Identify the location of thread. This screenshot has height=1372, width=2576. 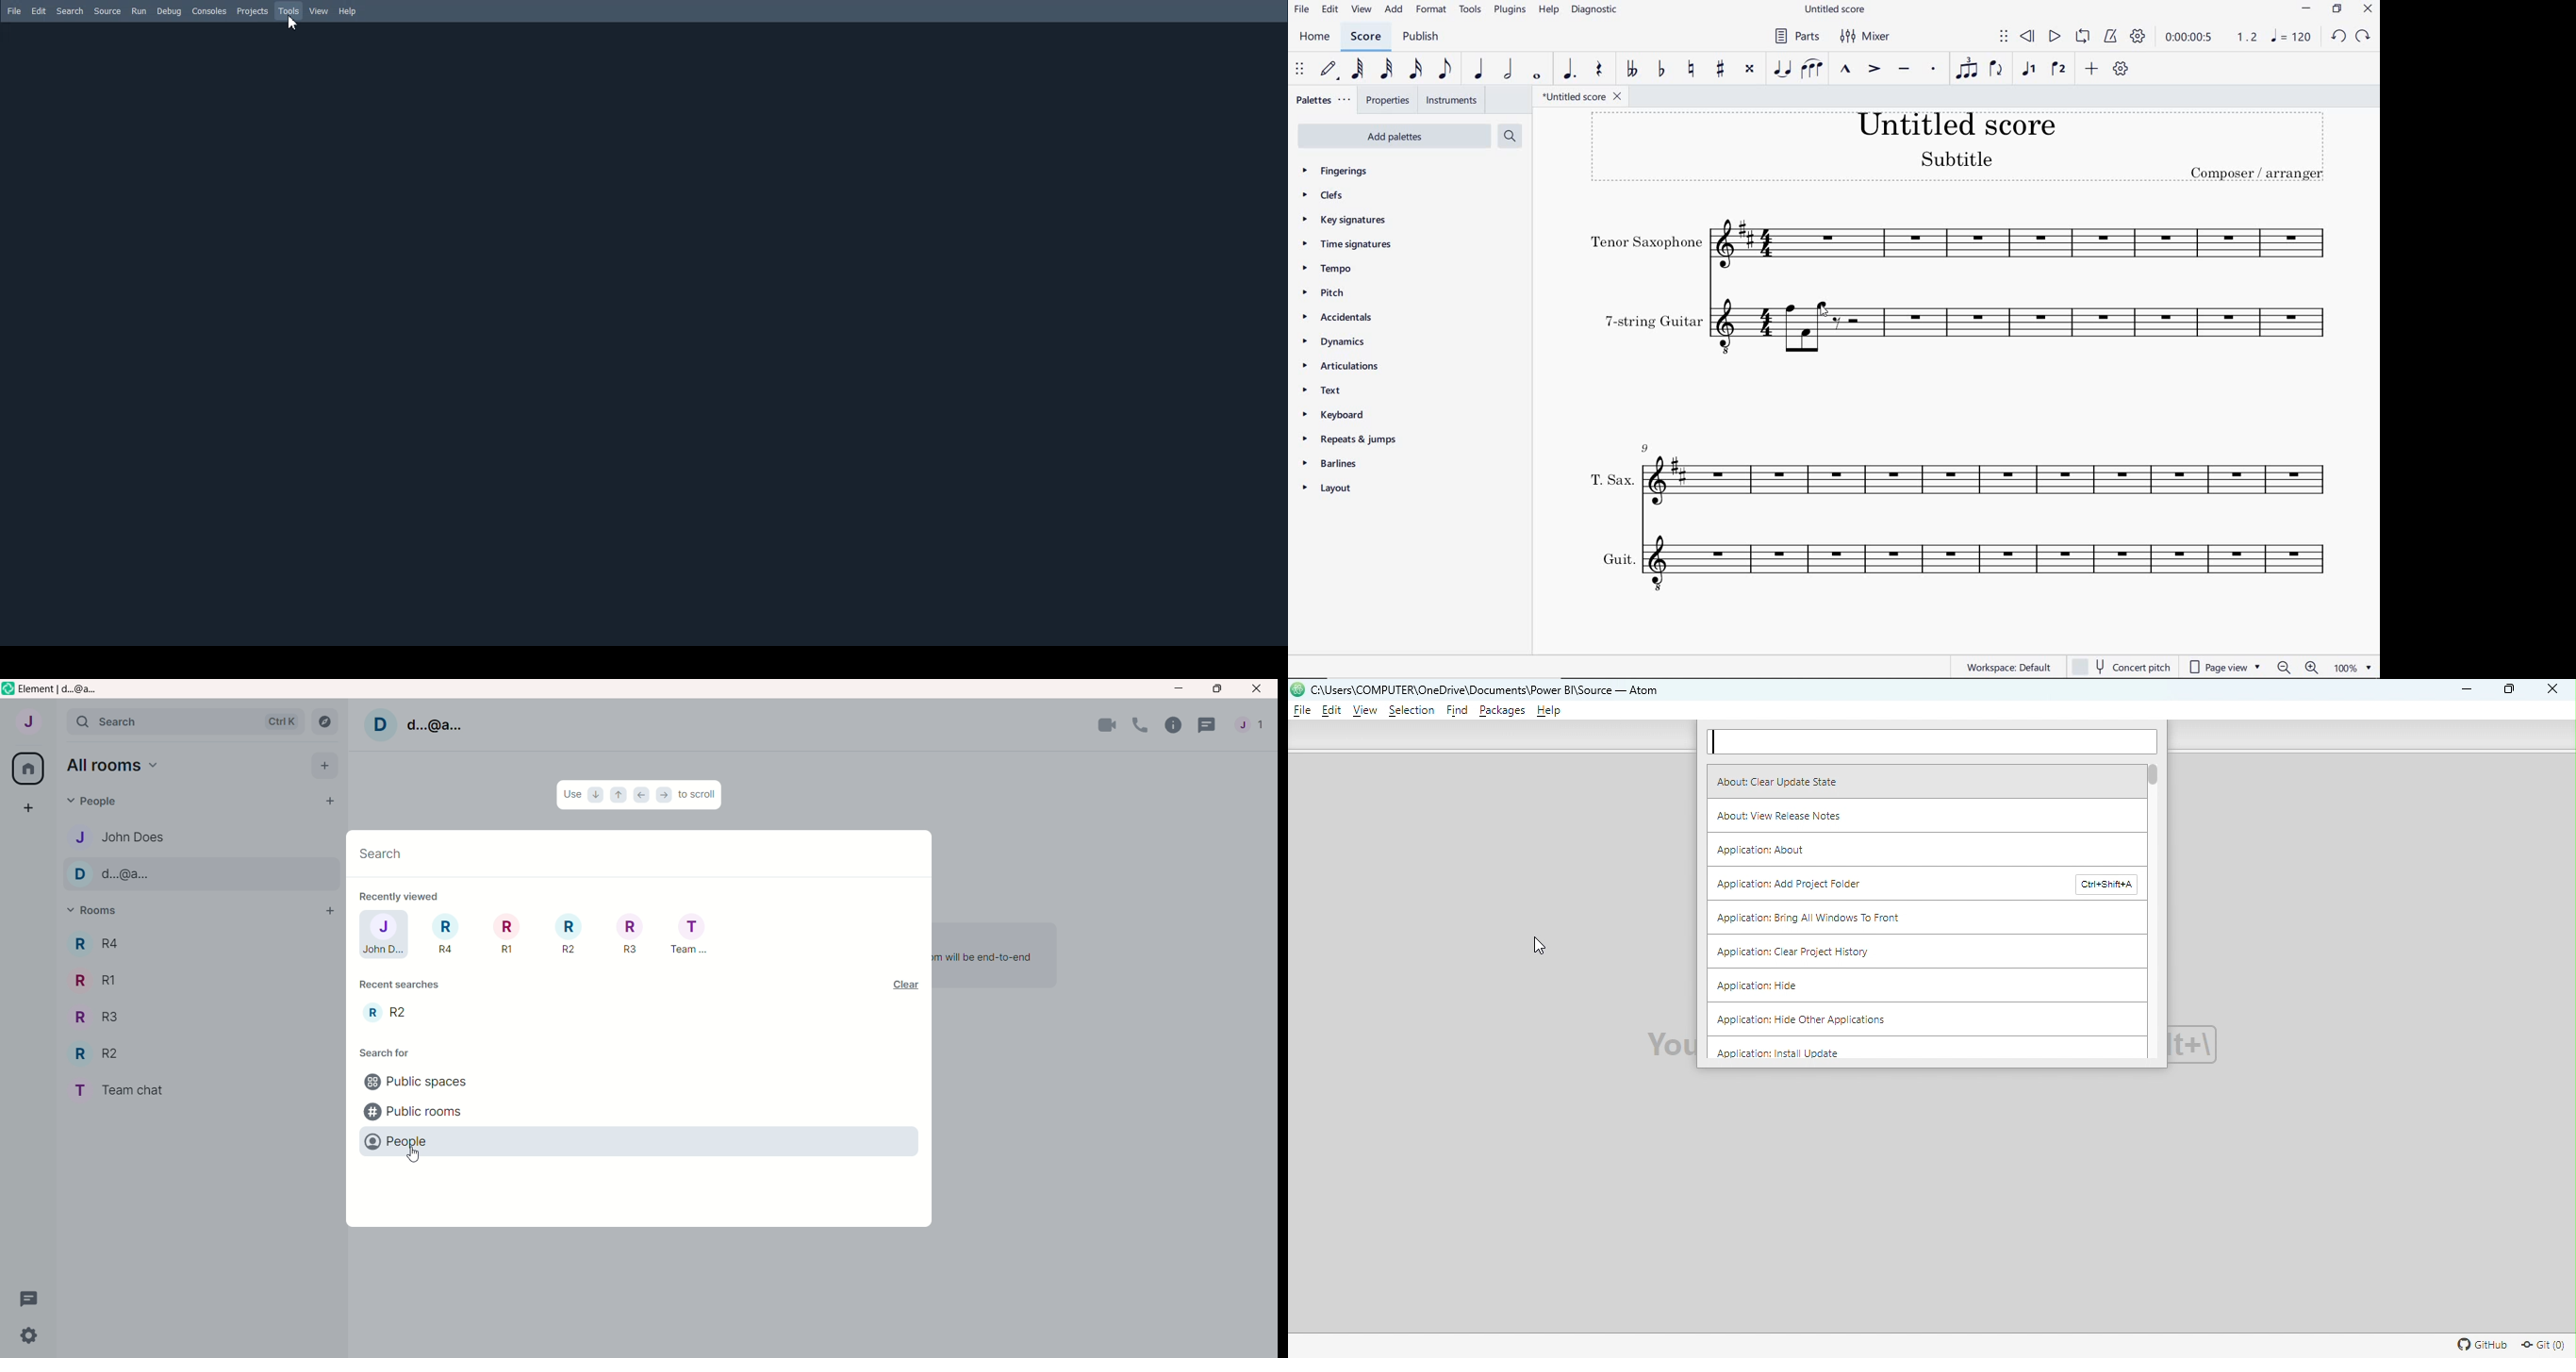
(30, 1299).